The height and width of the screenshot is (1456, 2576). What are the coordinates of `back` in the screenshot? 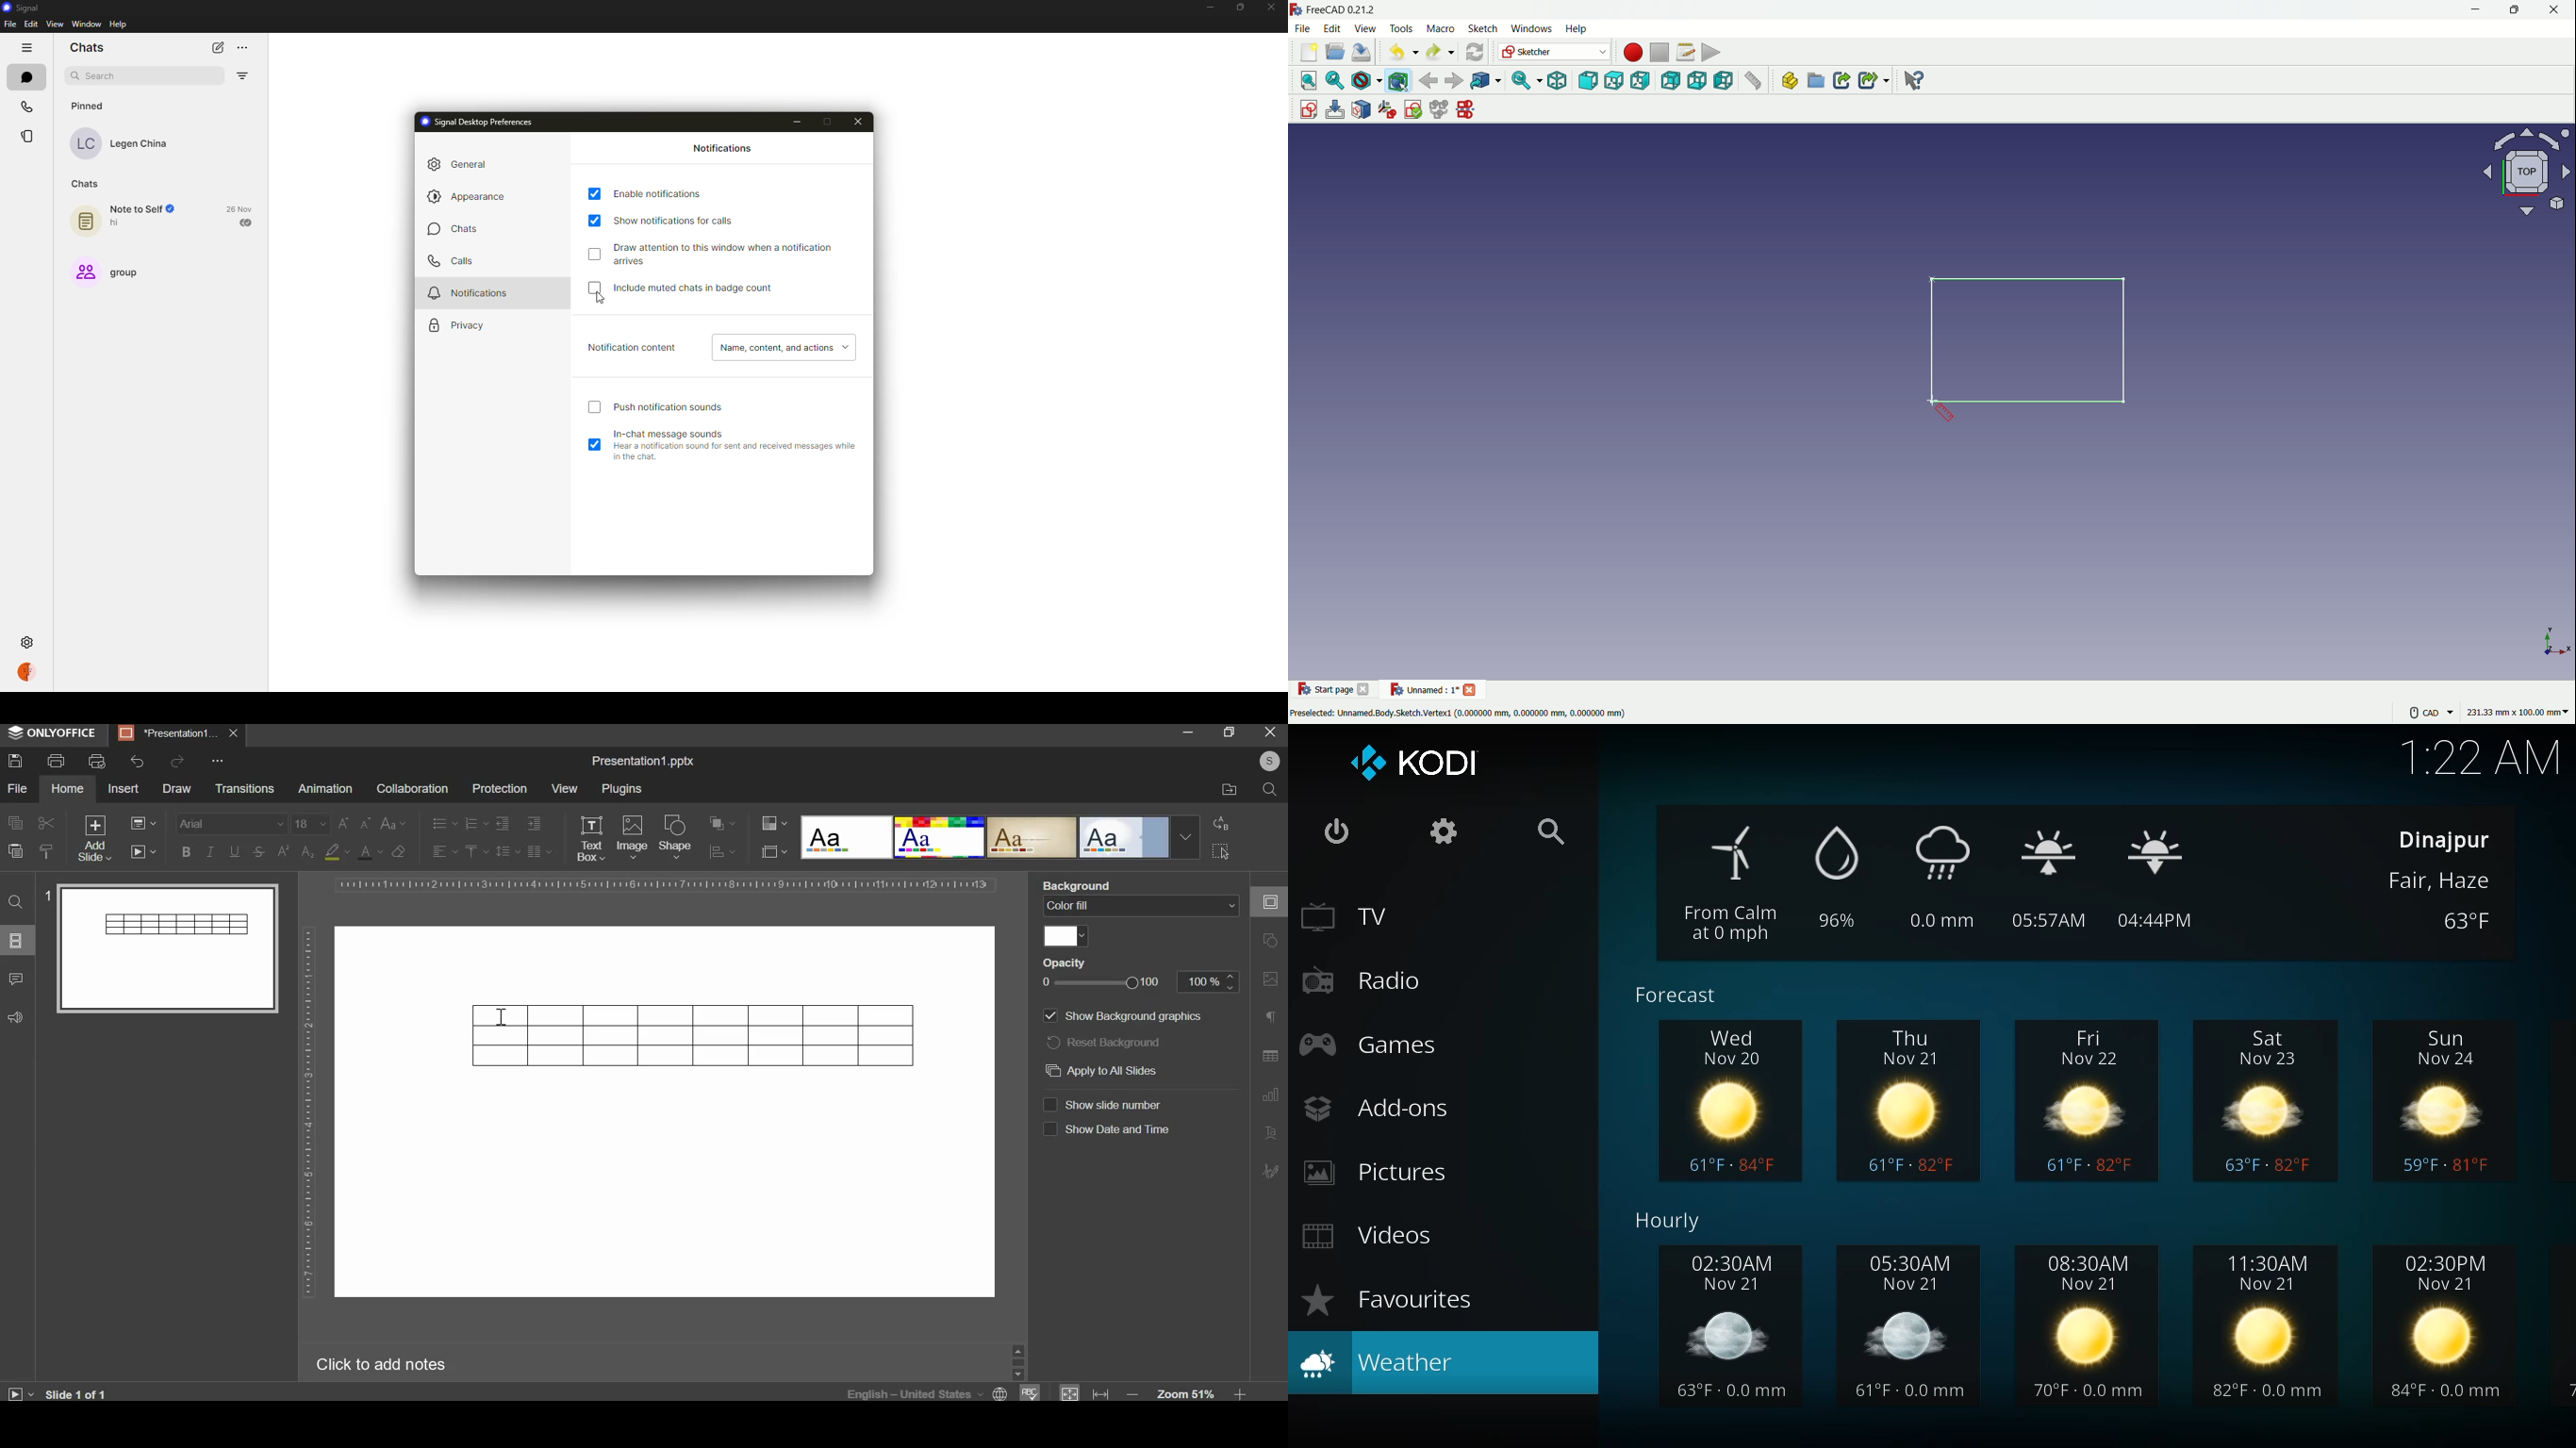 It's located at (1428, 80).